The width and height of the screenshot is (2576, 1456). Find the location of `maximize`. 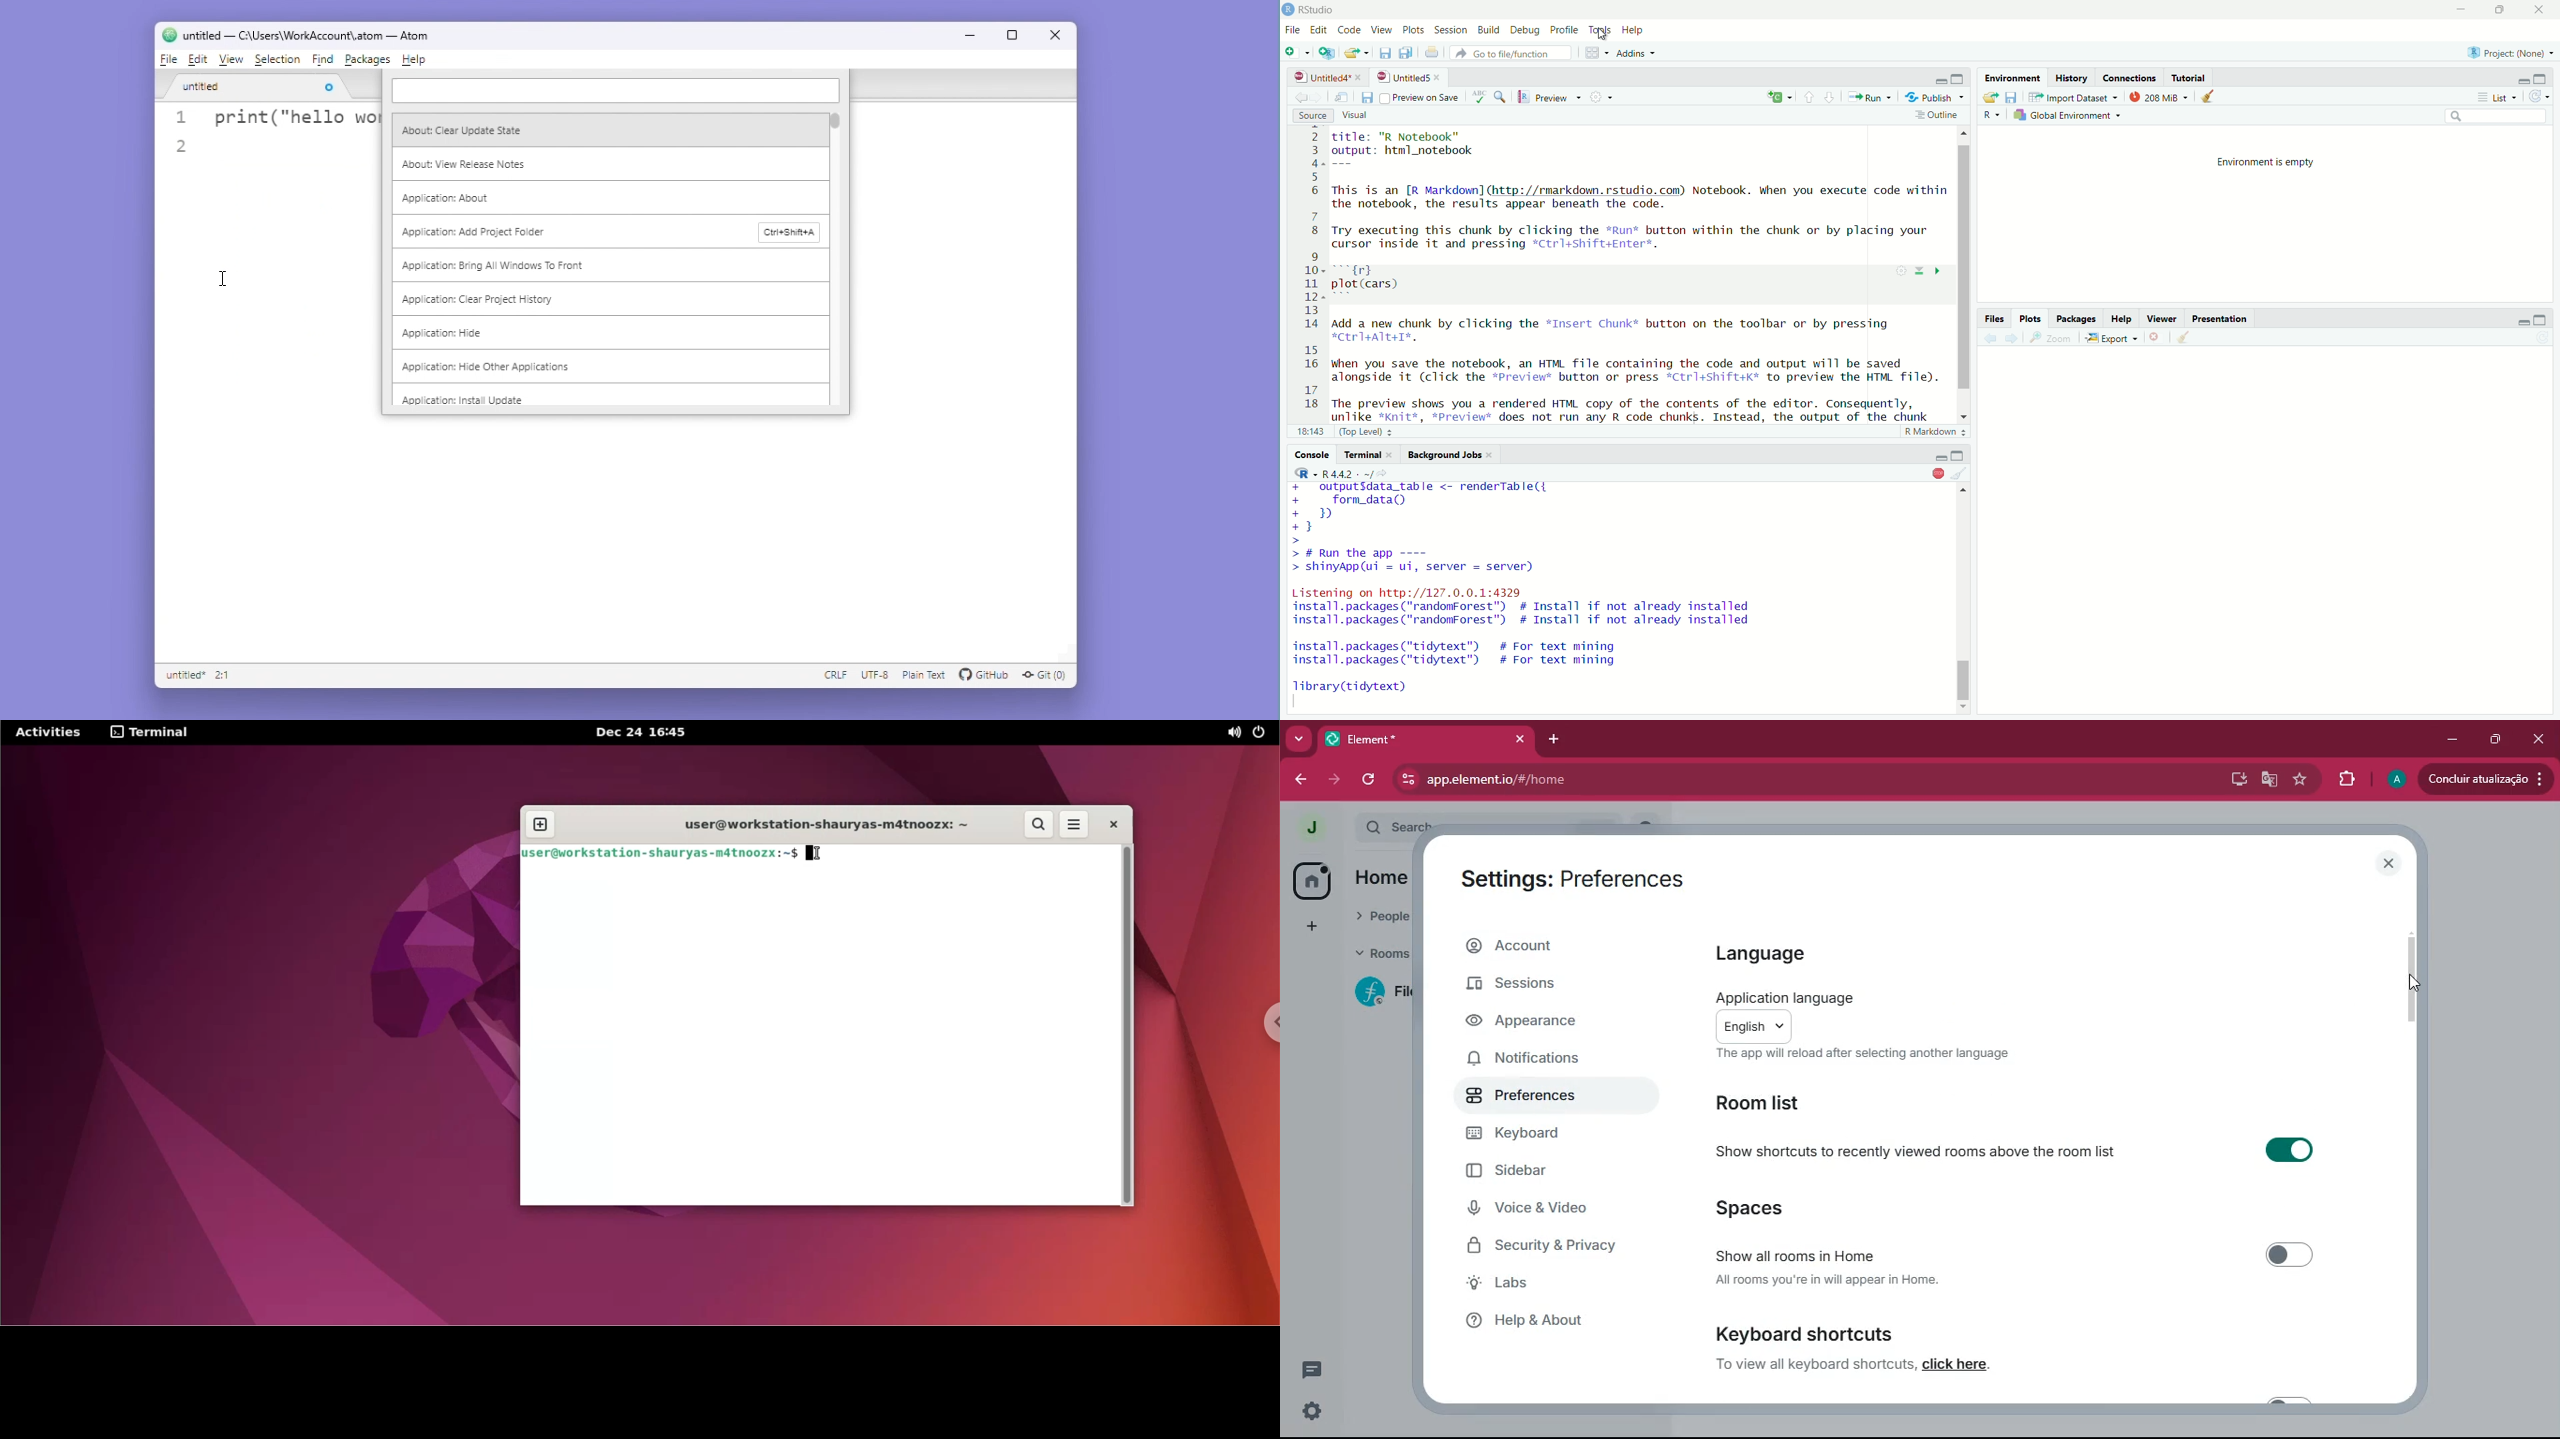

maximize is located at coordinates (1959, 79).